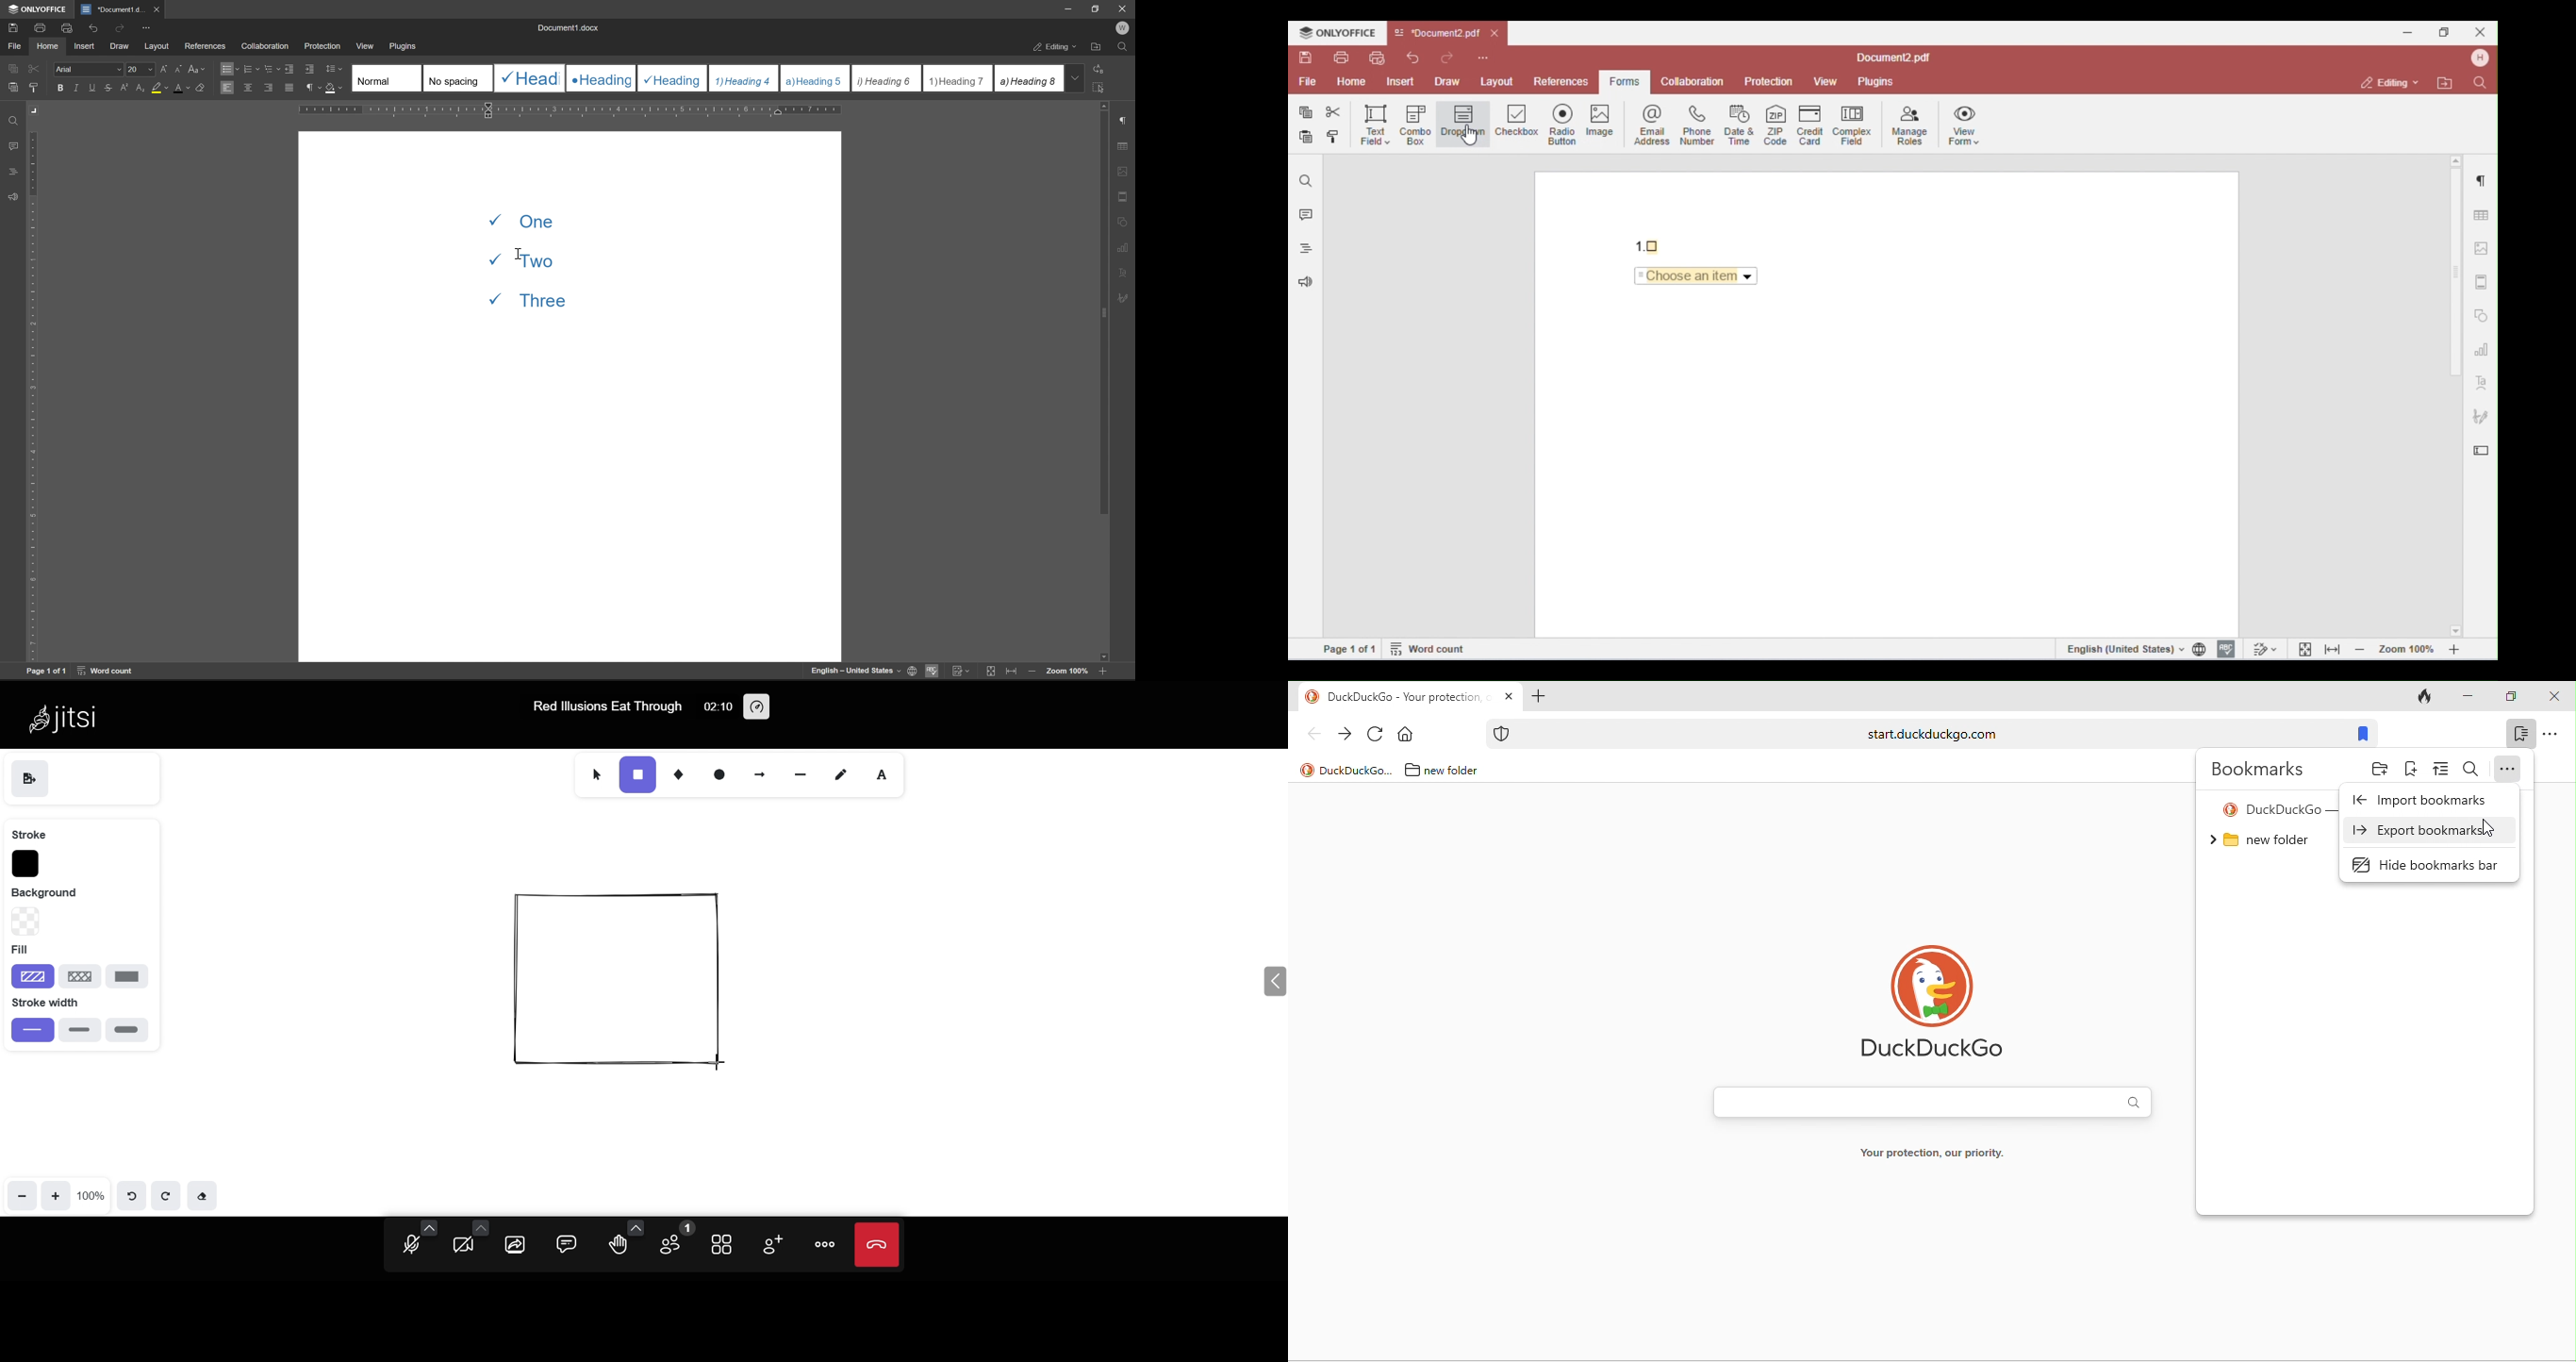  What do you see at coordinates (387, 77) in the screenshot?
I see `Normal` at bounding box center [387, 77].